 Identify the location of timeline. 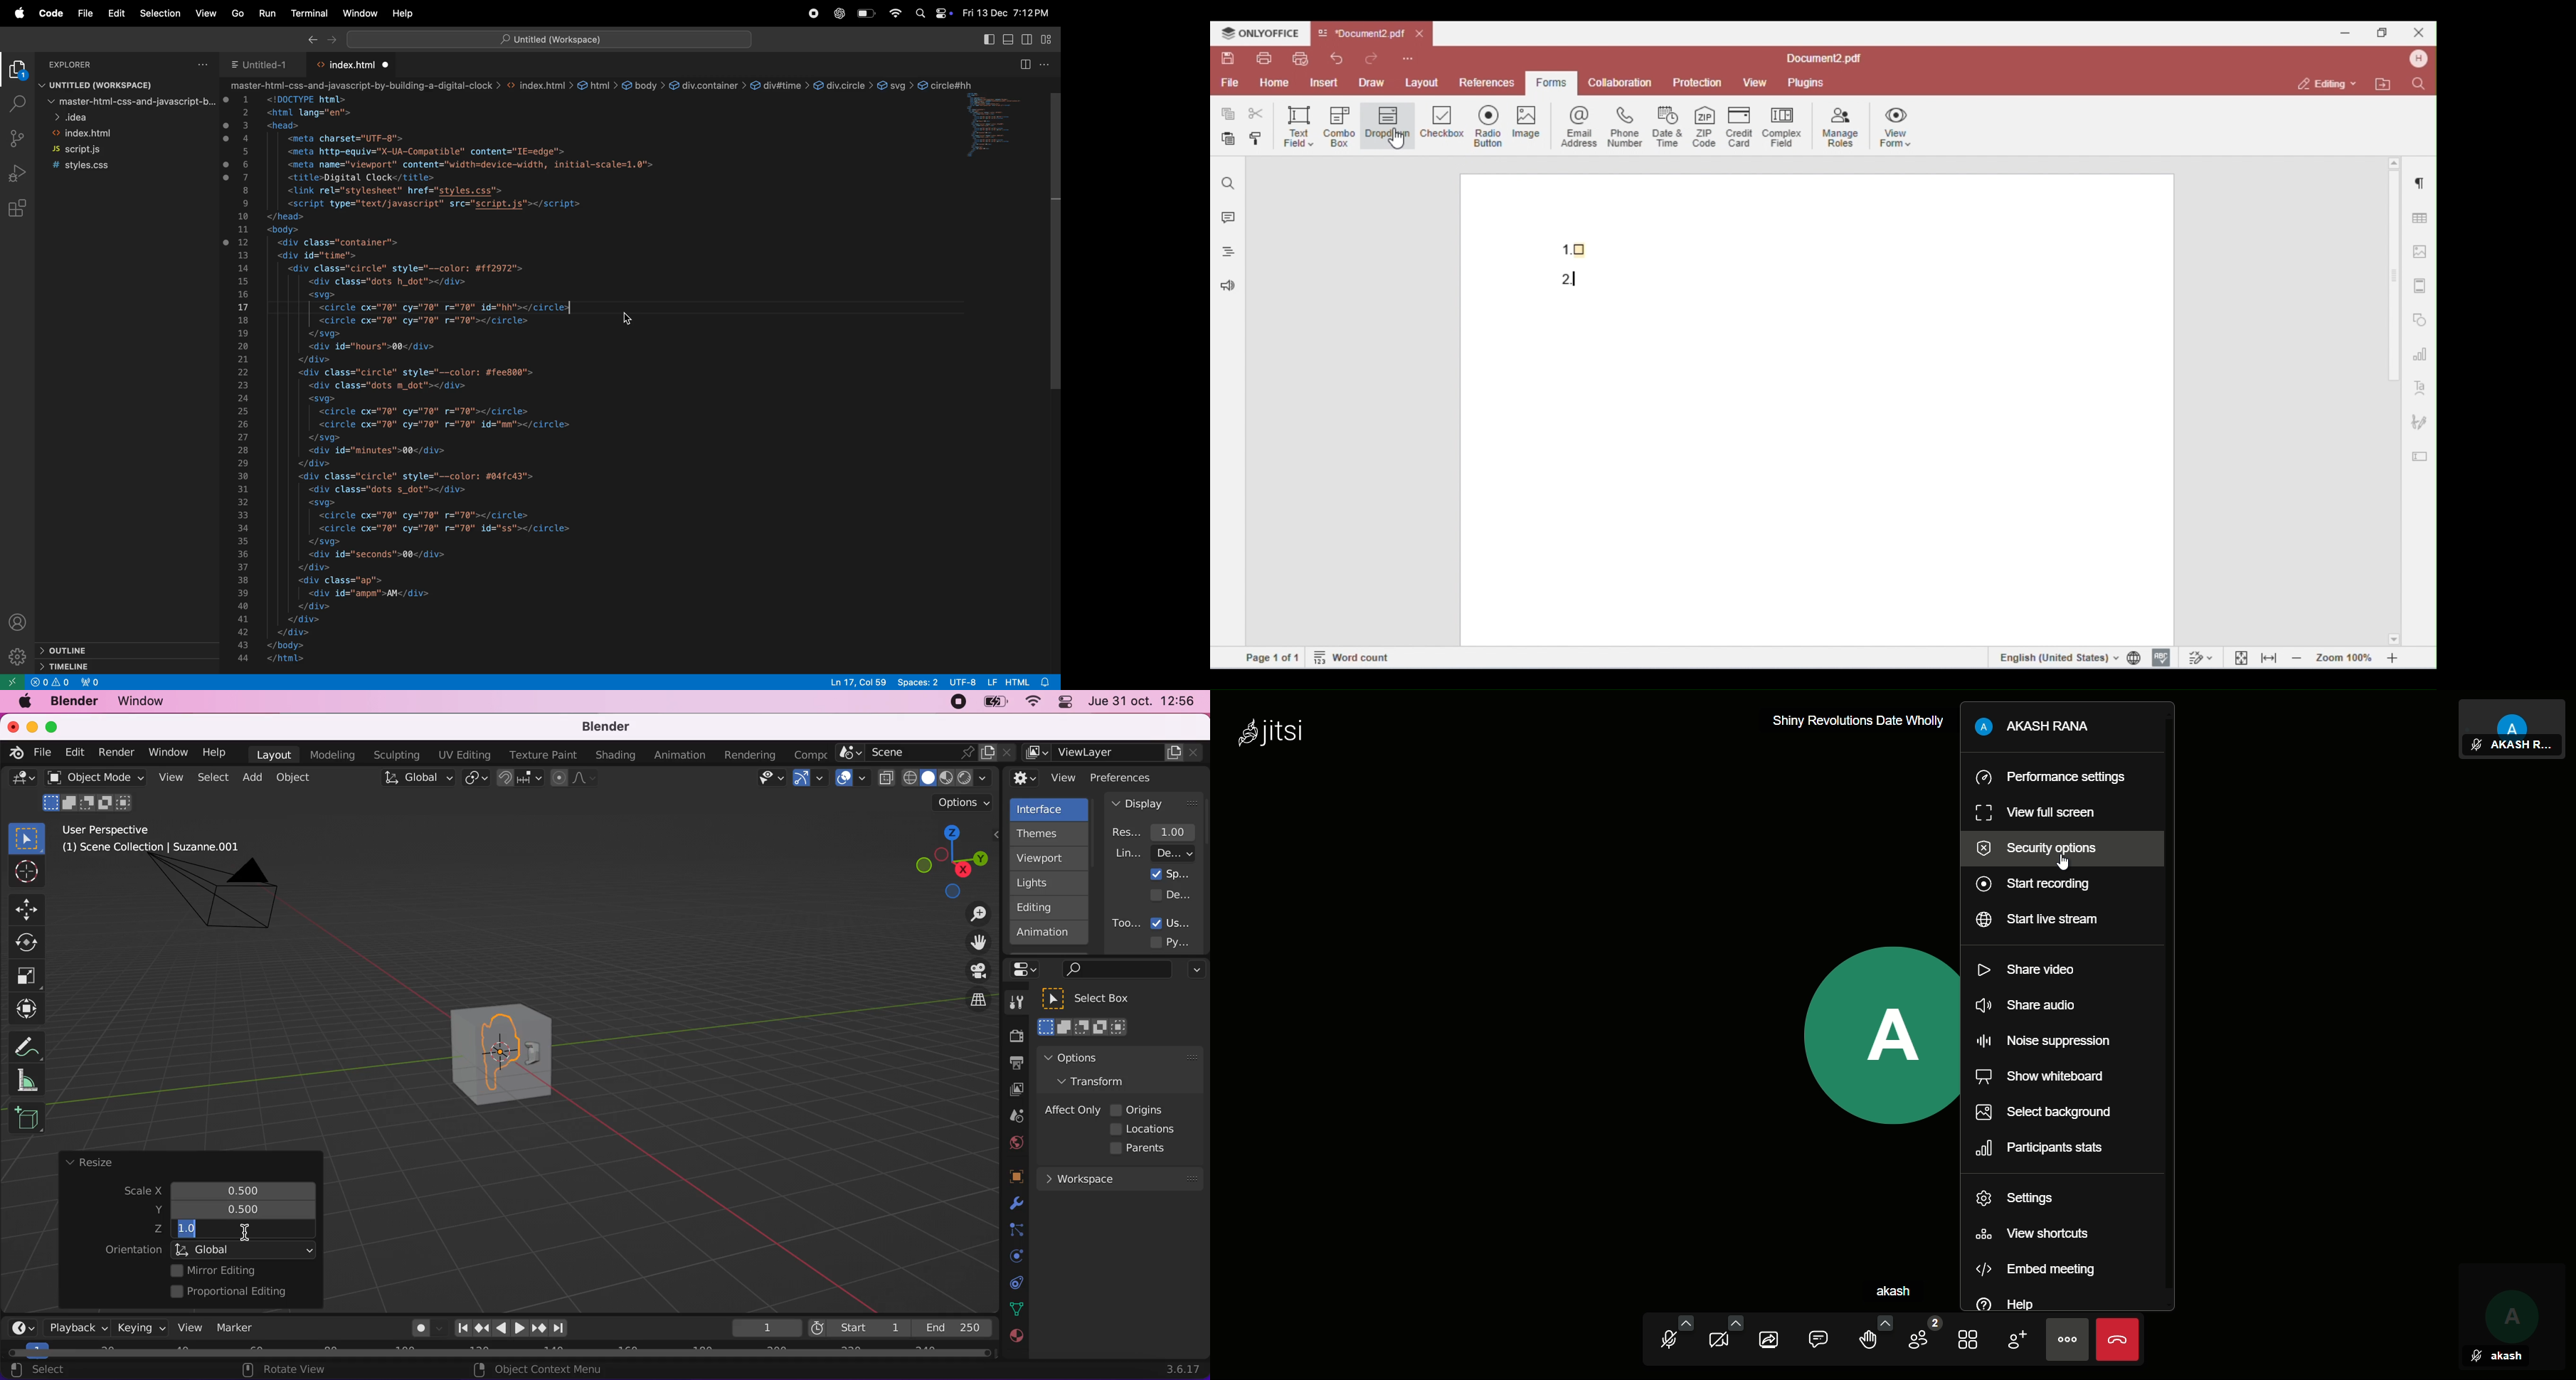
(95, 667).